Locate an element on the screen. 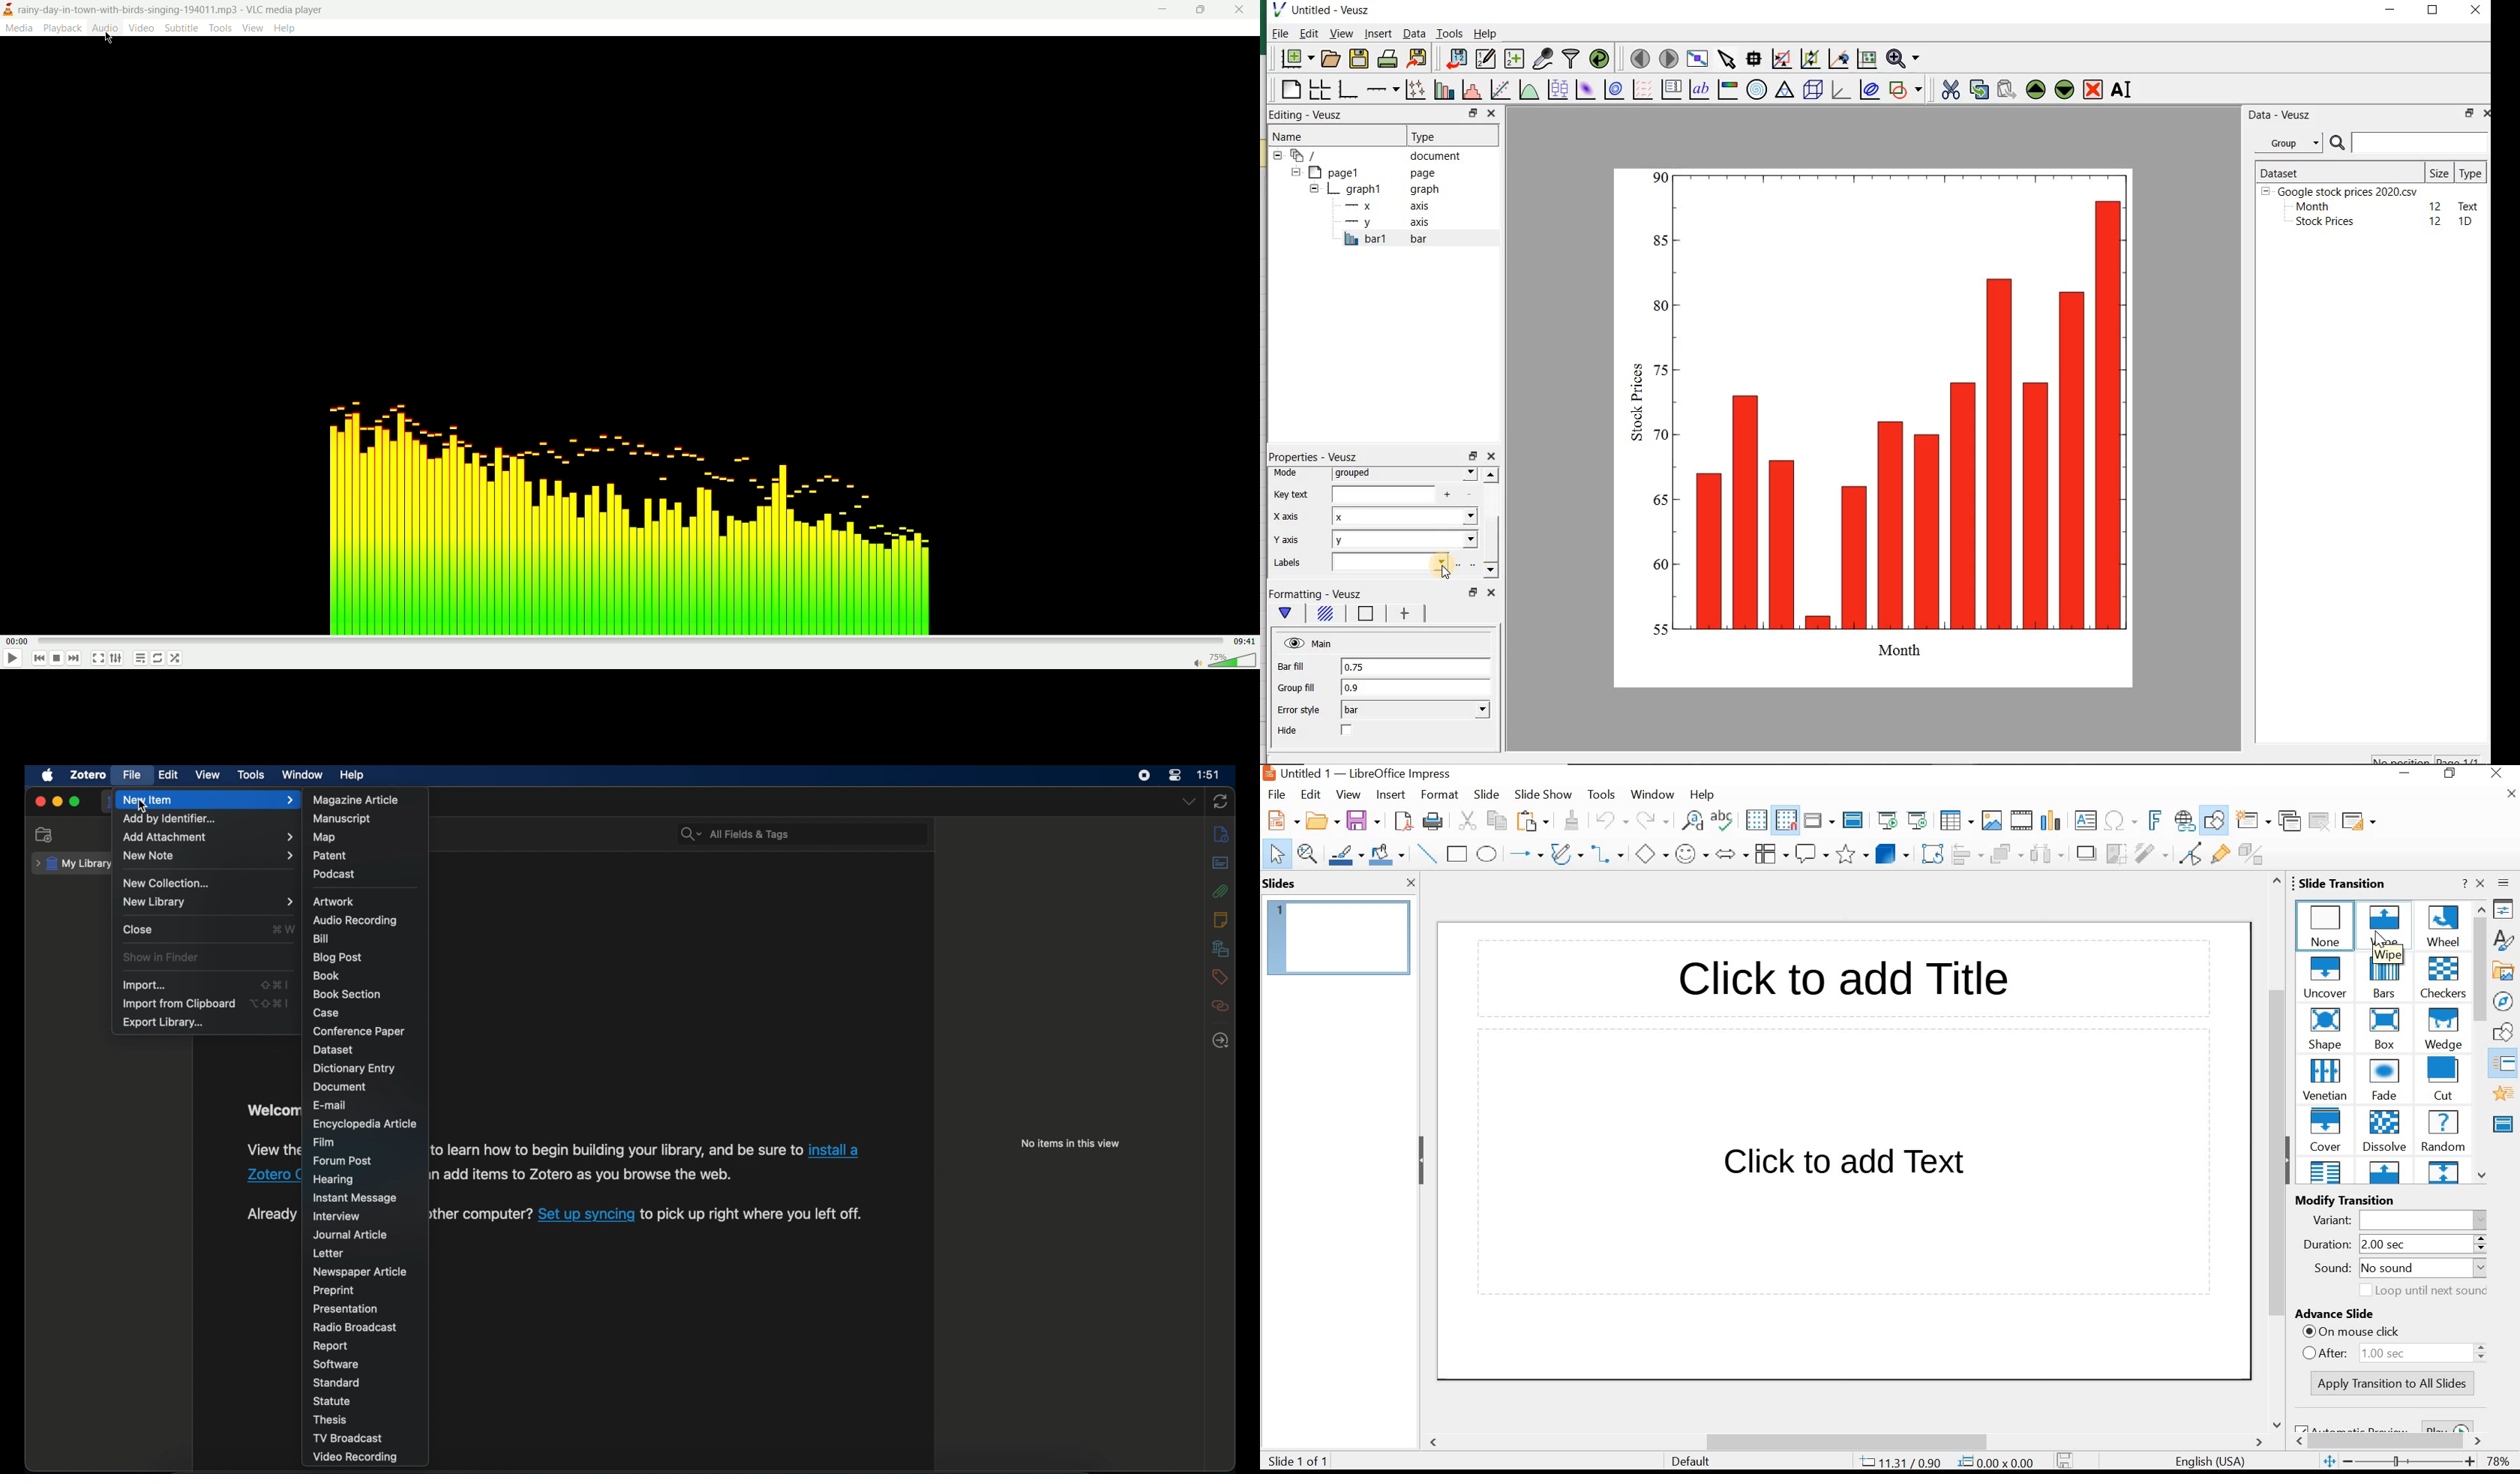 This screenshot has height=1484, width=2520. plot points with lines and errorbars is located at coordinates (1412, 91).